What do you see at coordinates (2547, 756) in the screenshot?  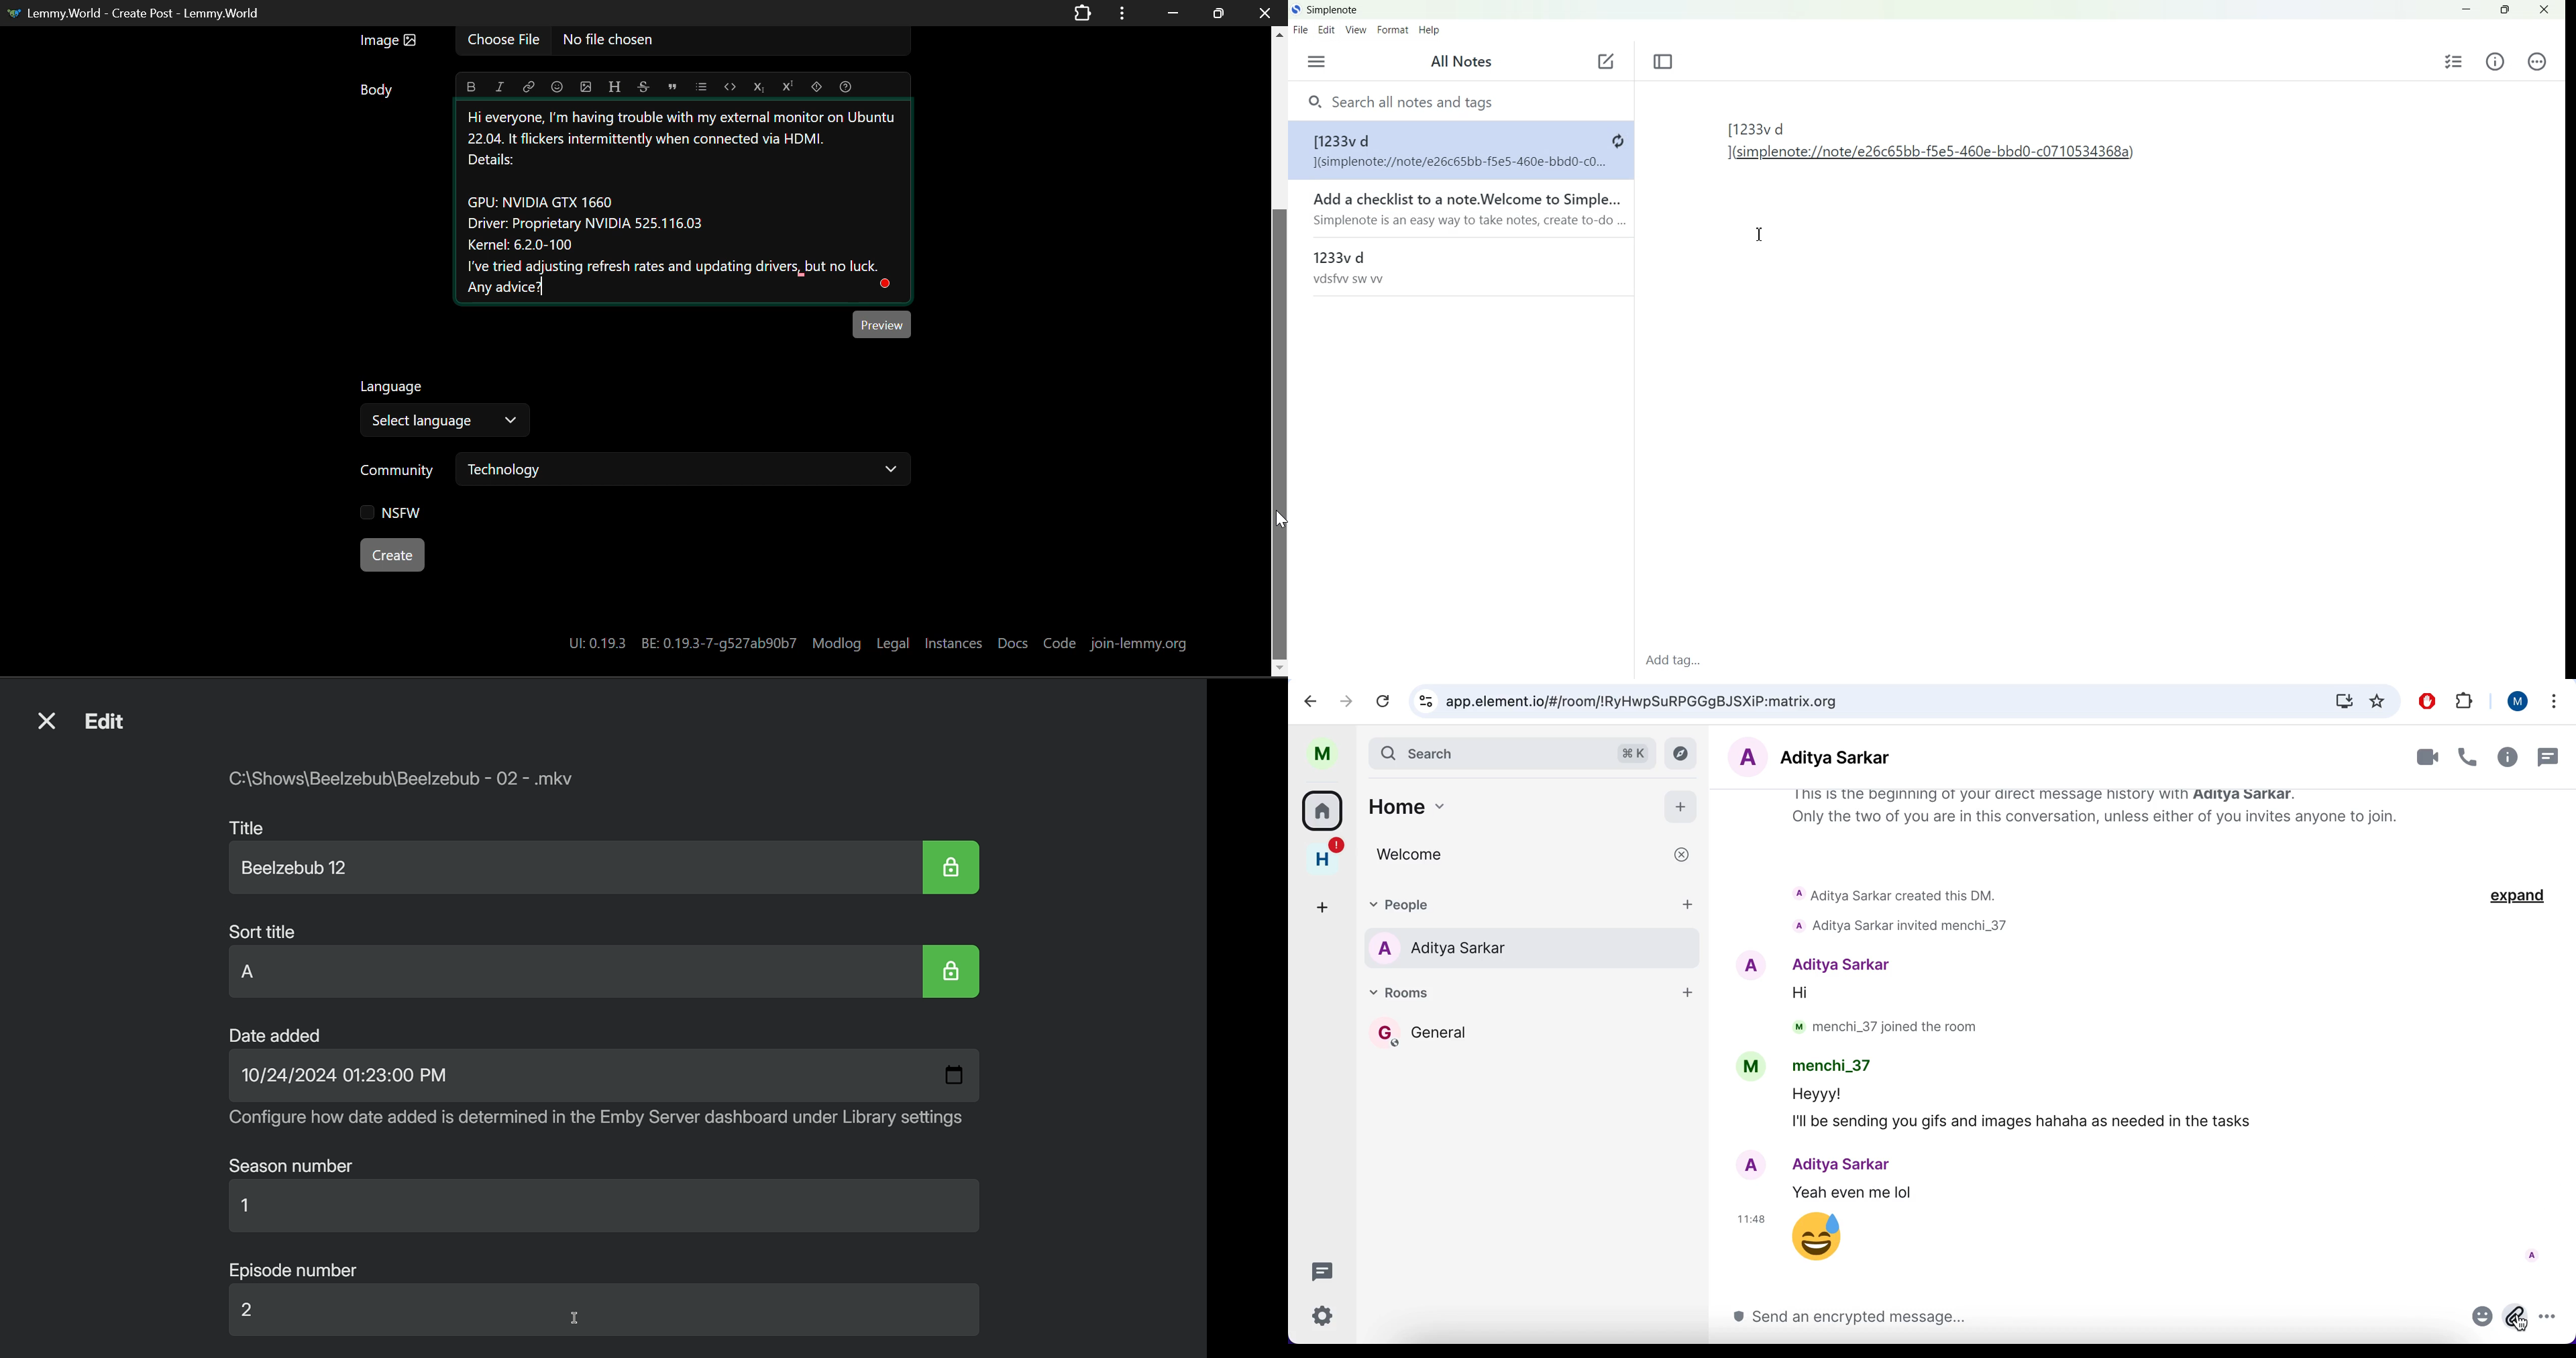 I see `chat` at bounding box center [2547, 756].